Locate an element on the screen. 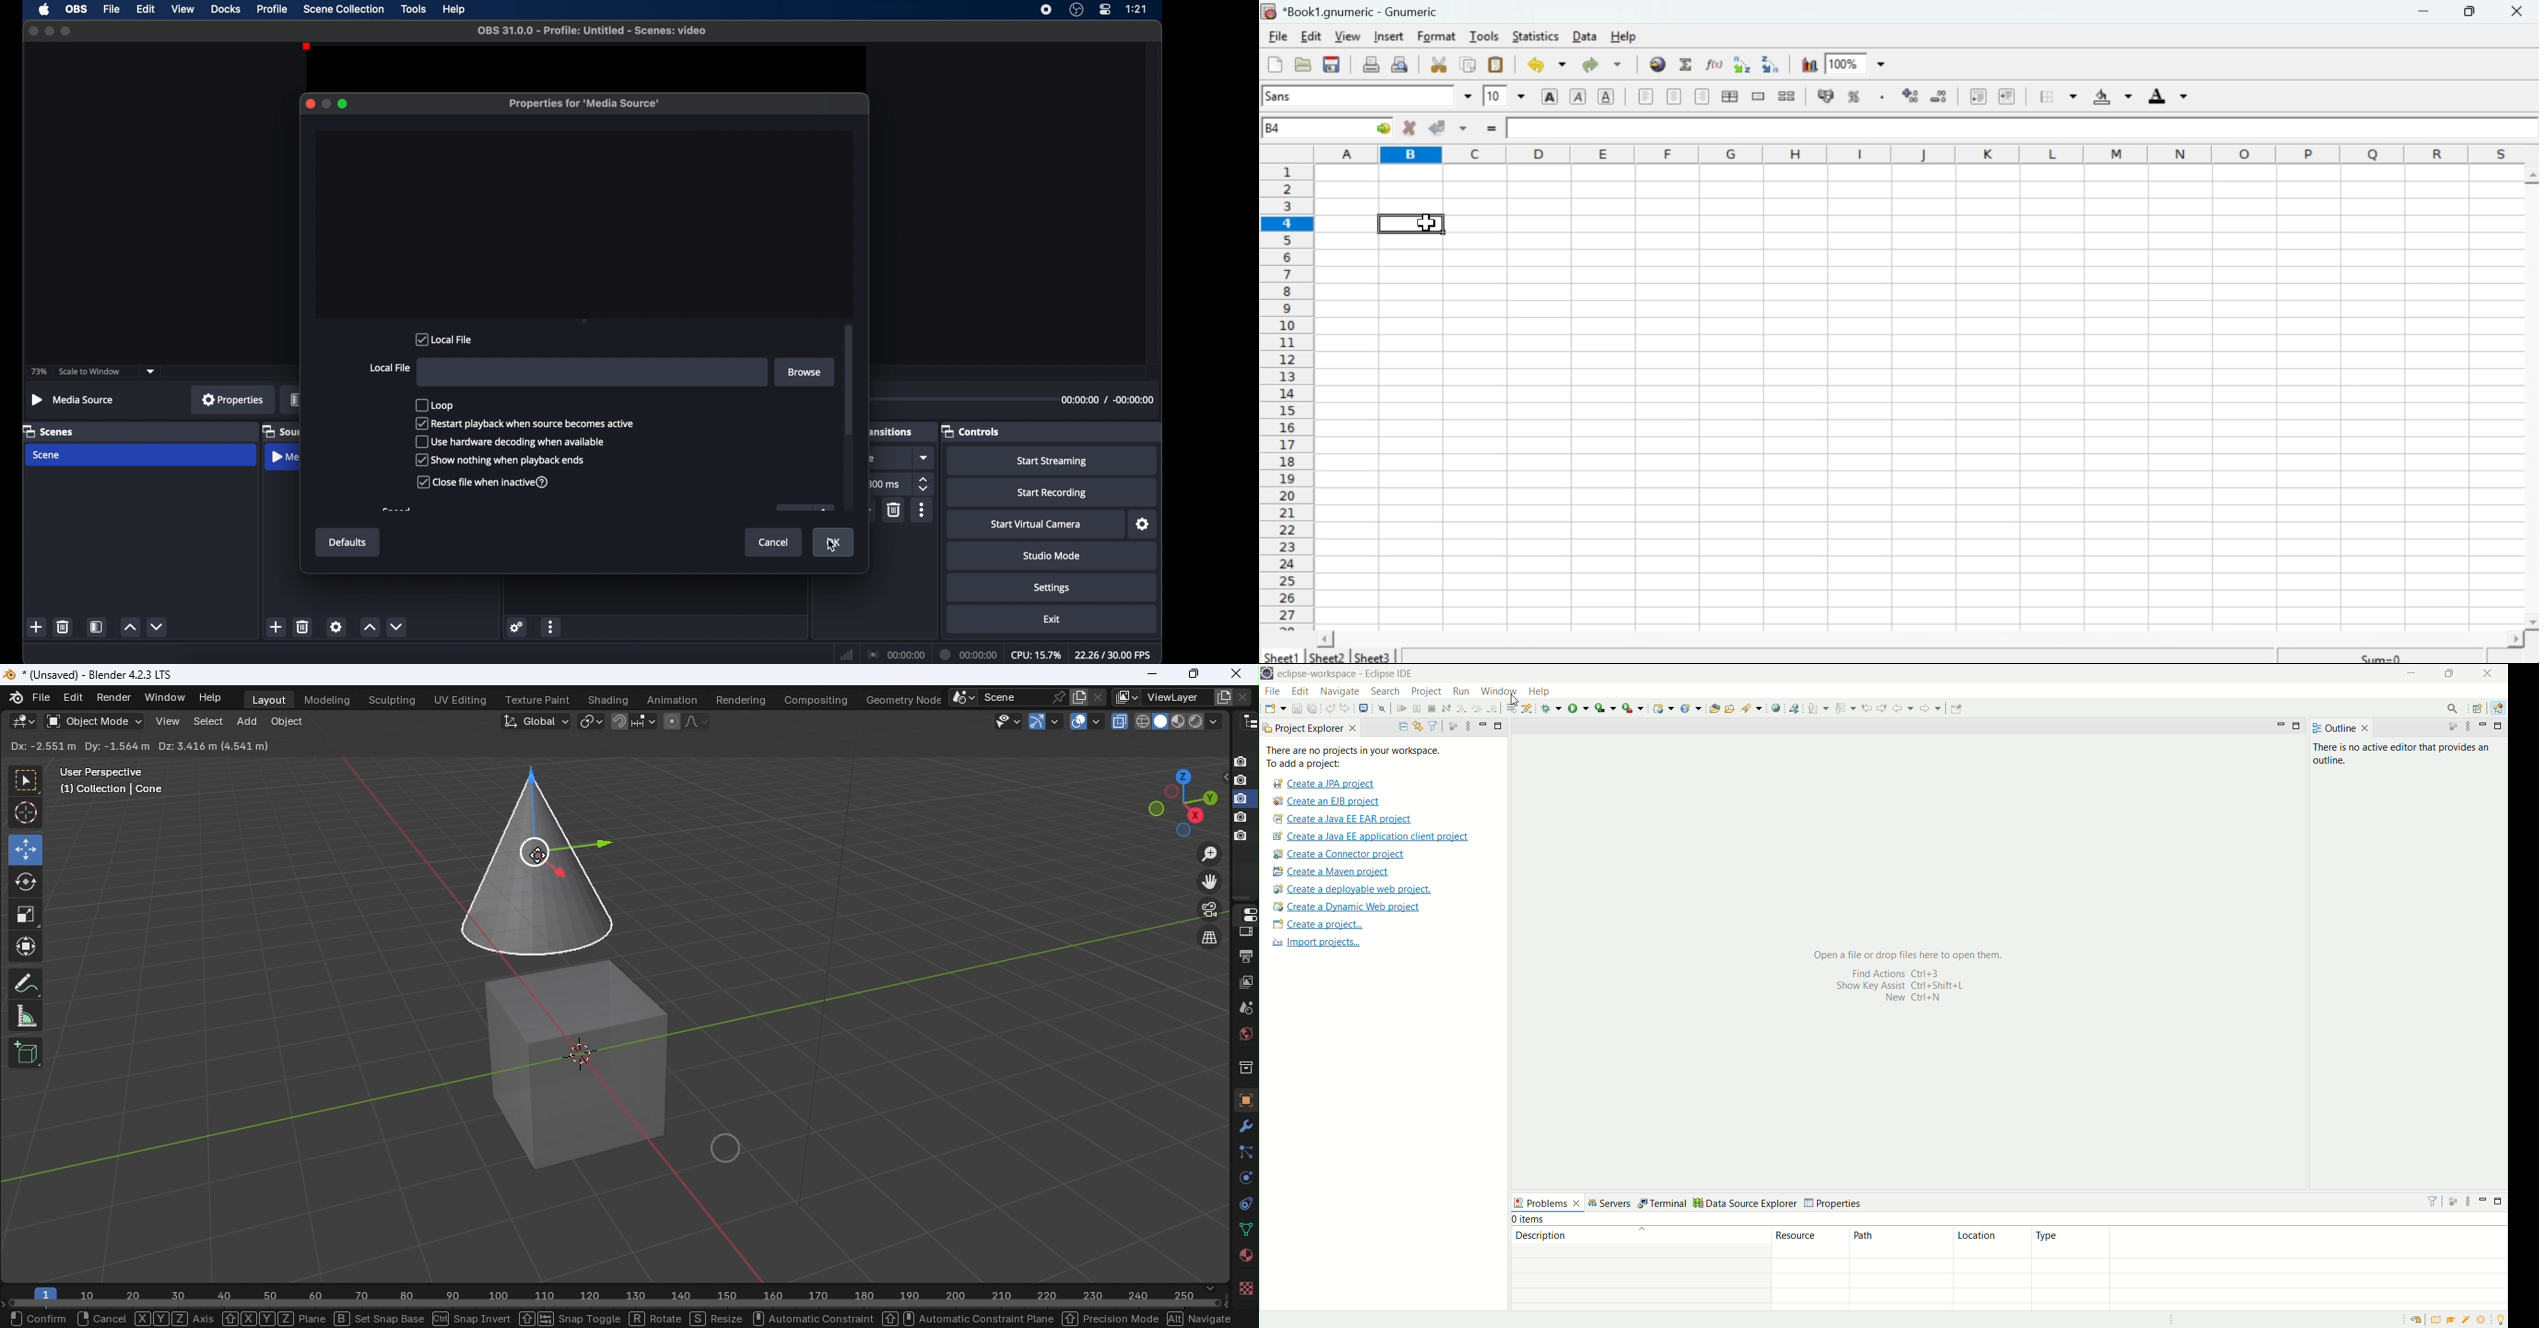 This screenshot has height=1344, width=2548. obscure icon is located at coordinates (804, 508).